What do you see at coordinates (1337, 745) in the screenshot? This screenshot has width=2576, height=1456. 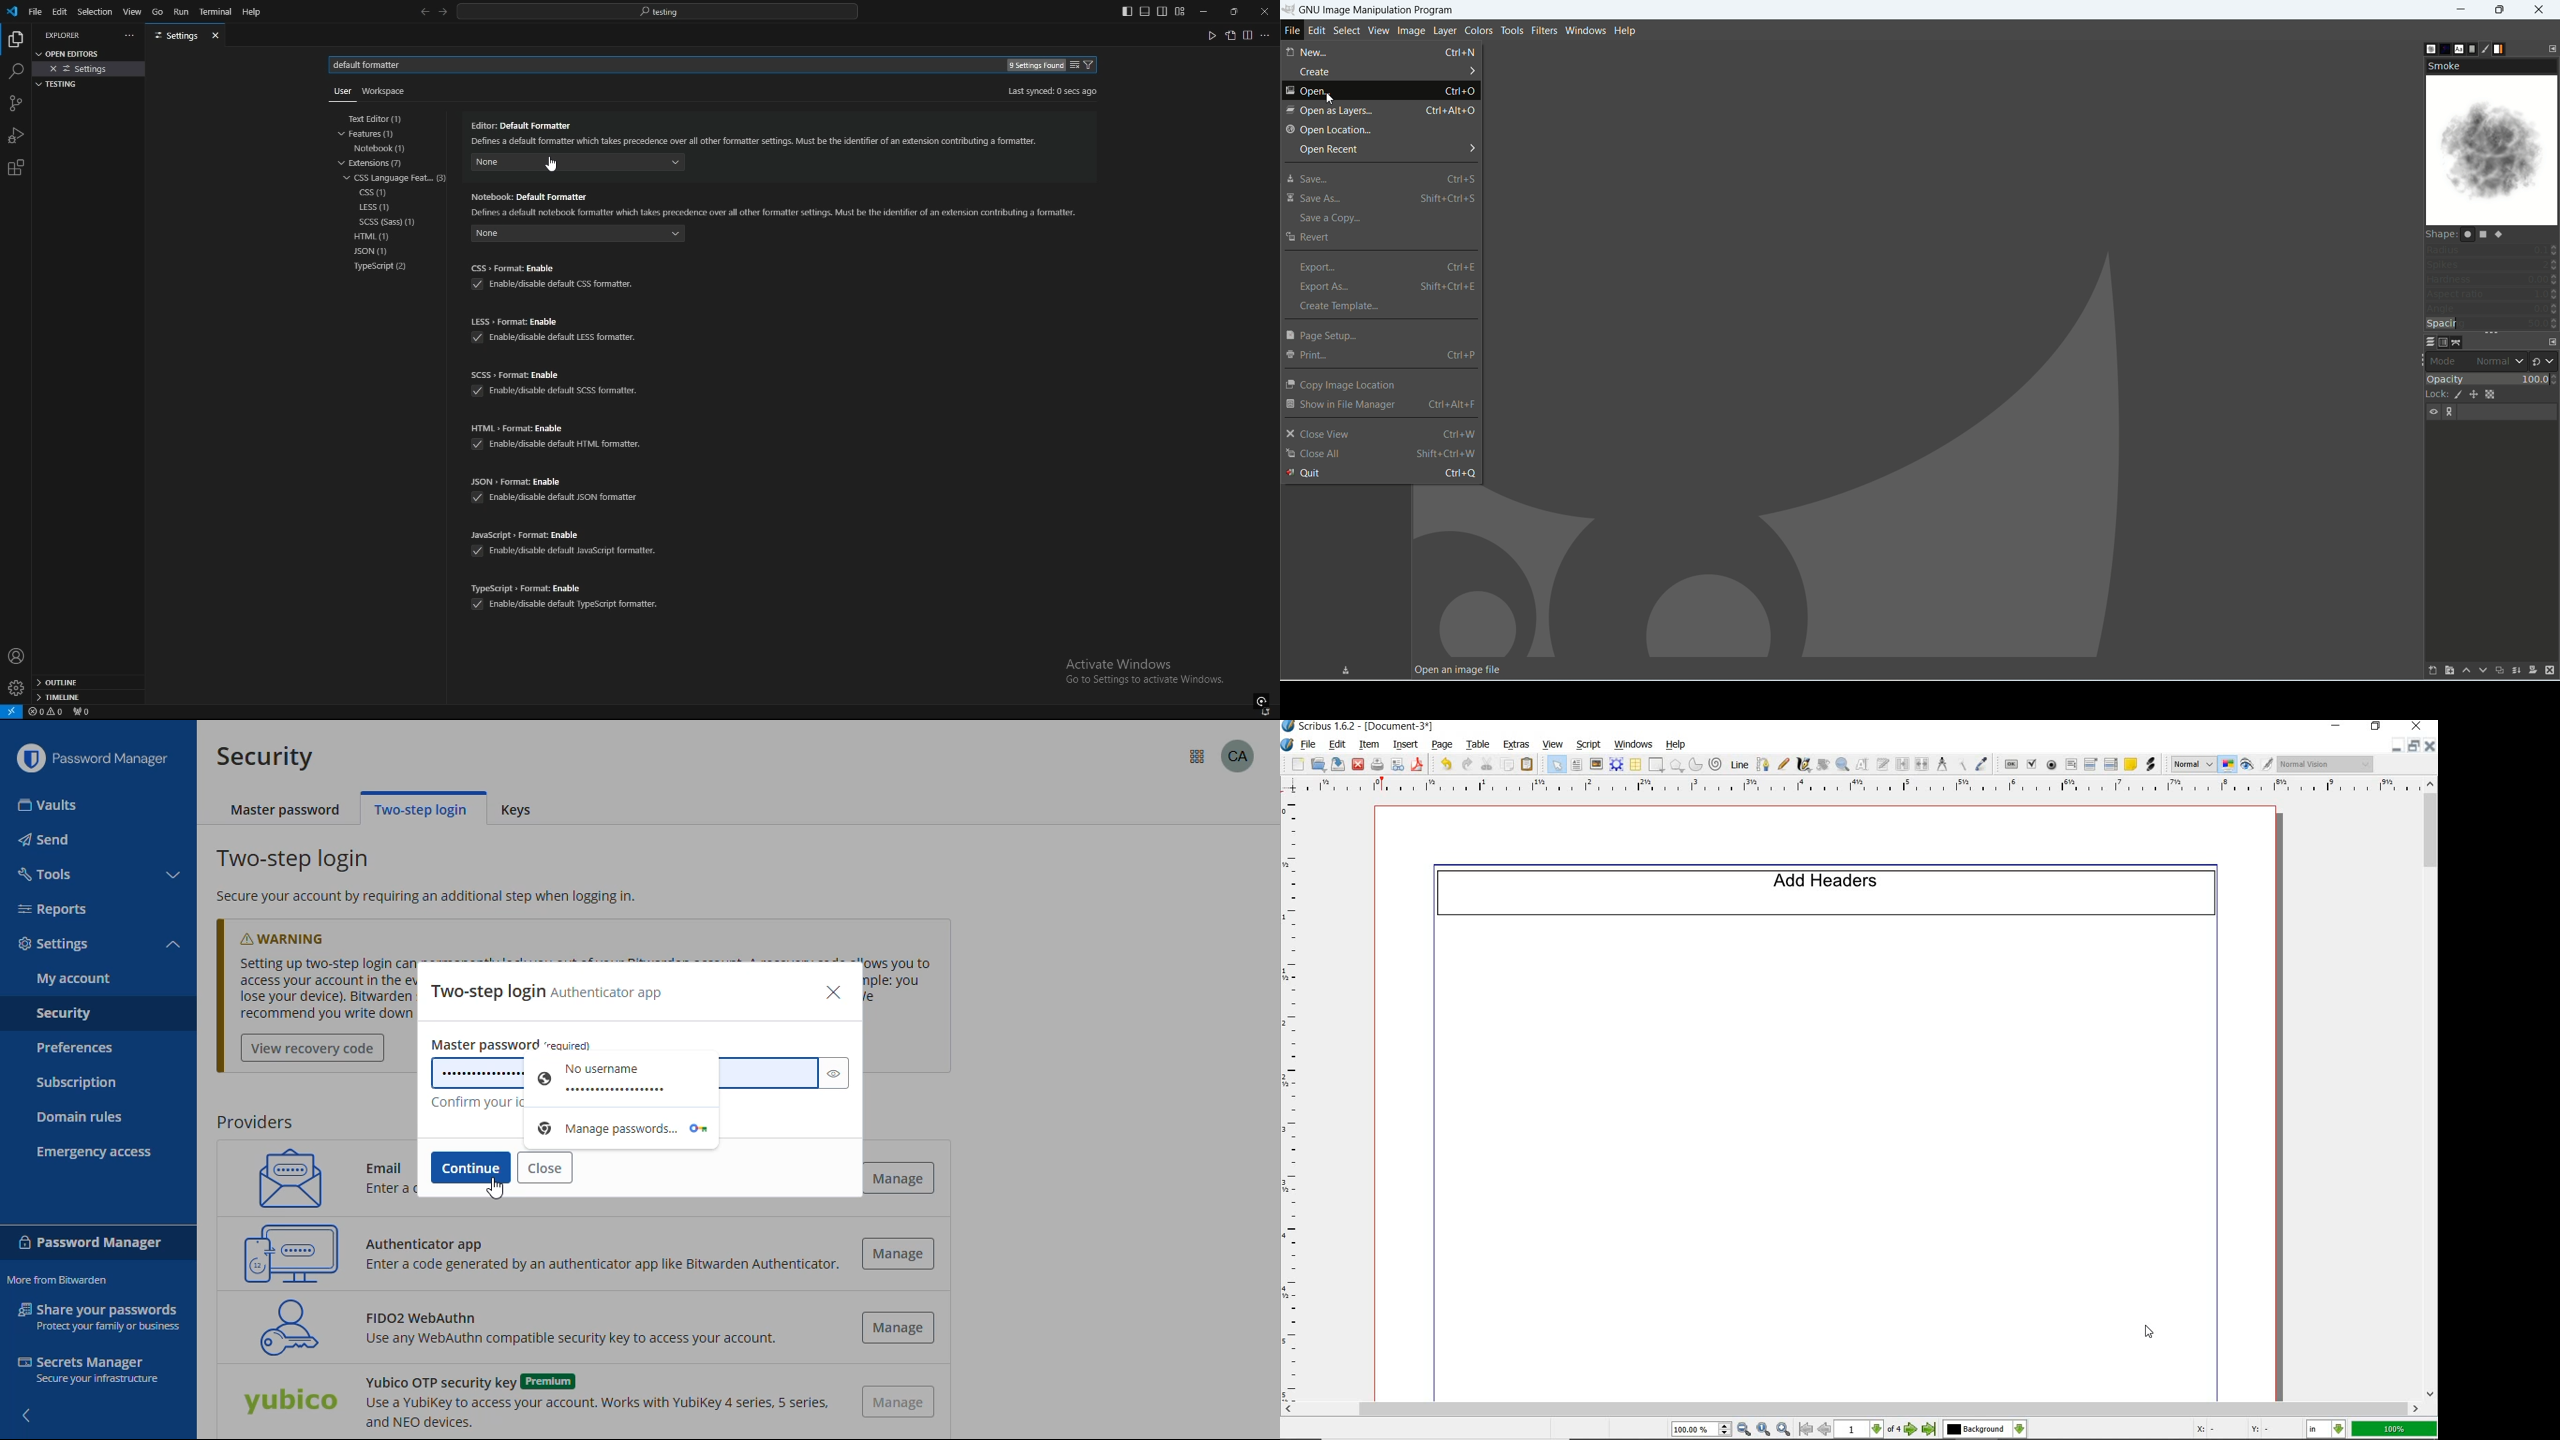 I see `edit` at bounding box center [1337, 745].